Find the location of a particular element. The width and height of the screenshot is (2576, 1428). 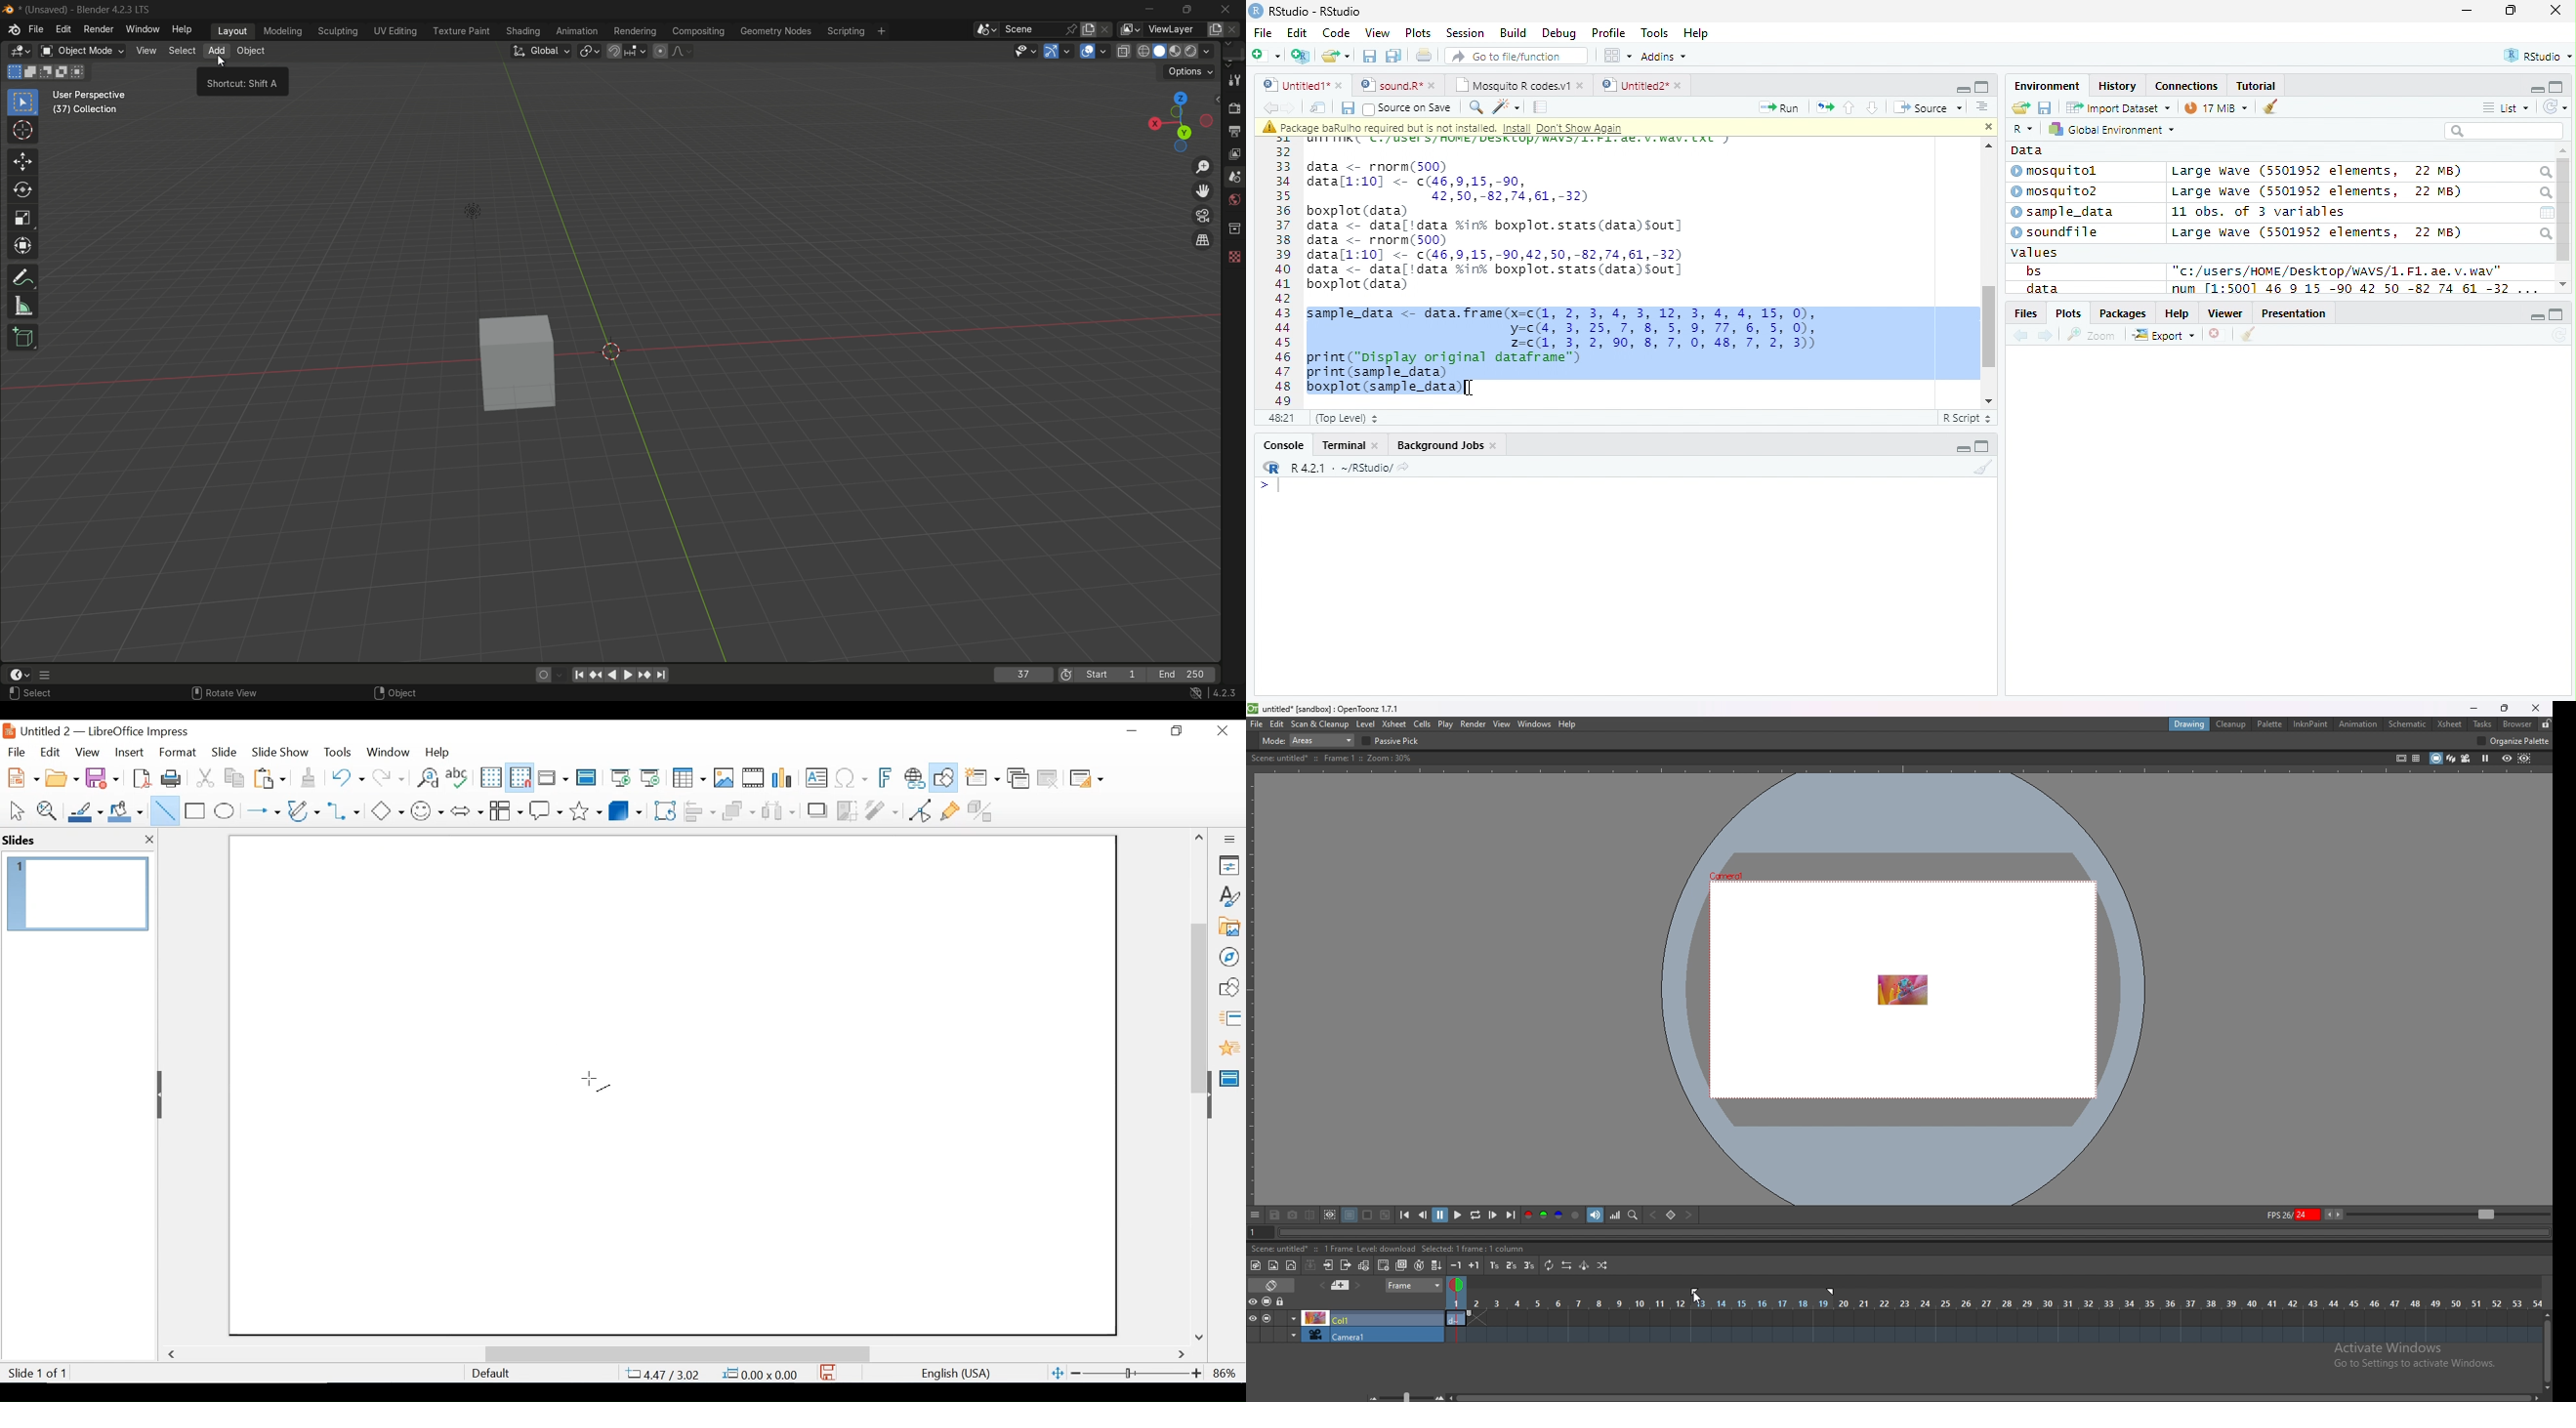

SHORTCUT: shift a is located at coordinates (243, 85).